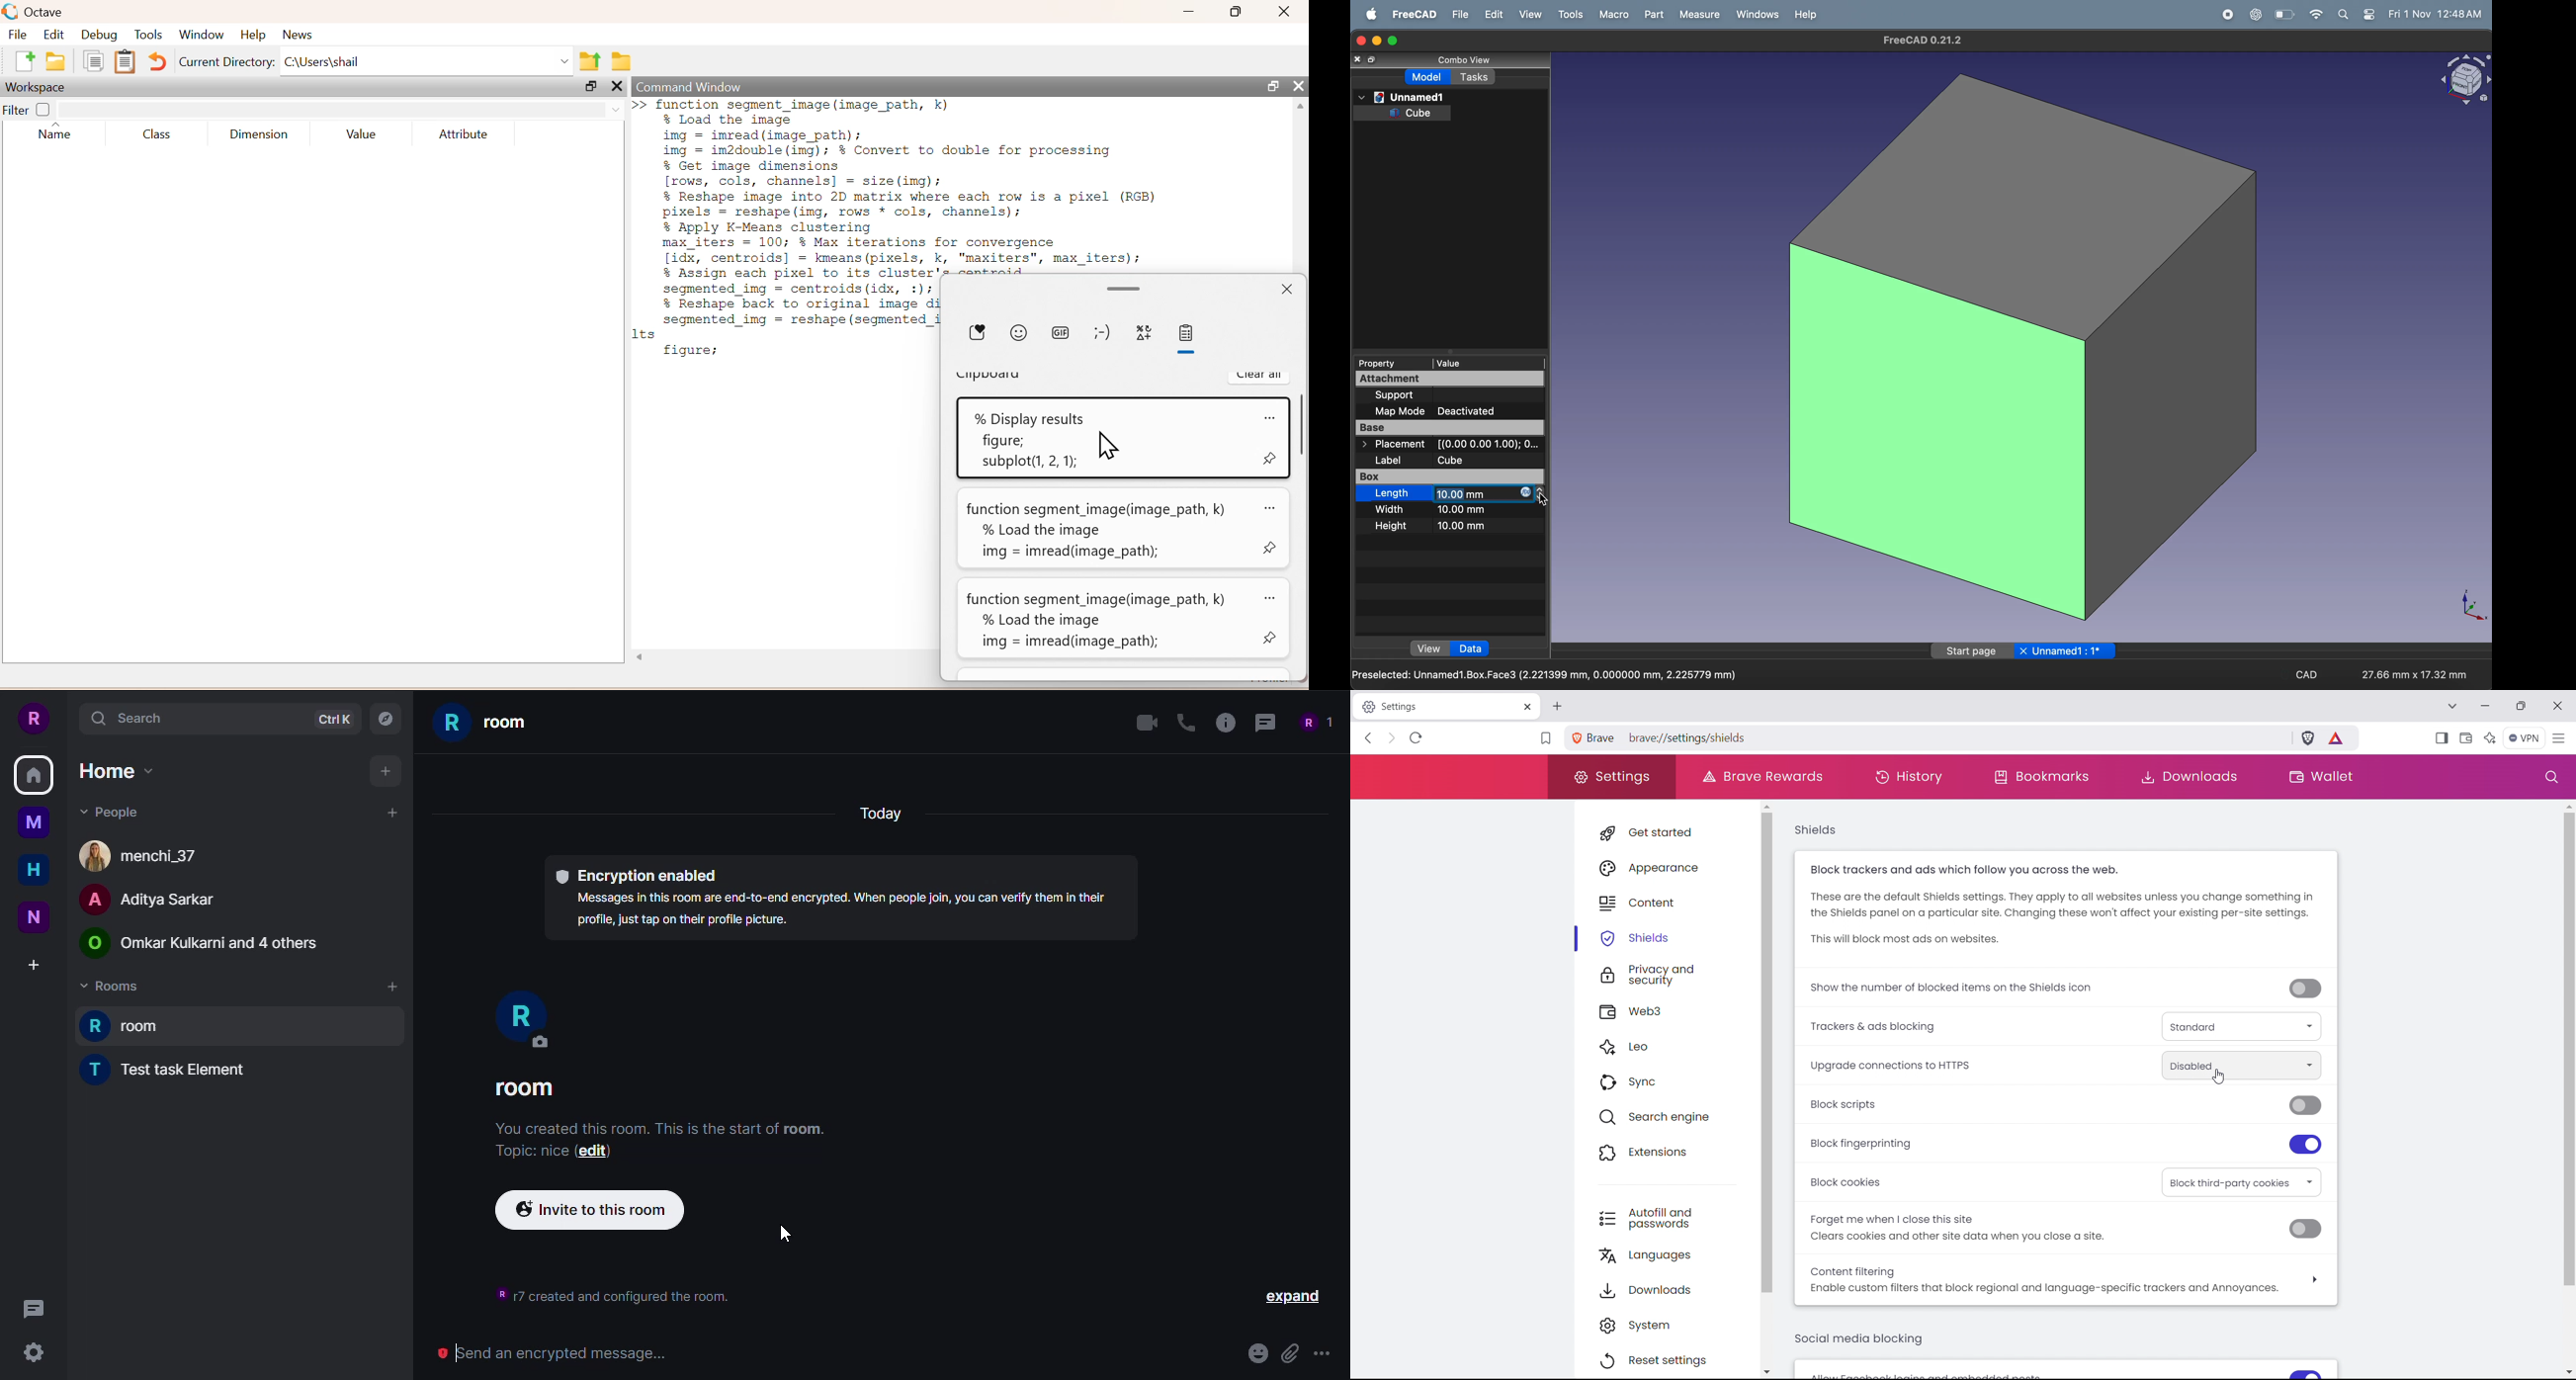 The height and width of the screenshot is (1400, 2576). I want to click on cube, so click(2023, 347).